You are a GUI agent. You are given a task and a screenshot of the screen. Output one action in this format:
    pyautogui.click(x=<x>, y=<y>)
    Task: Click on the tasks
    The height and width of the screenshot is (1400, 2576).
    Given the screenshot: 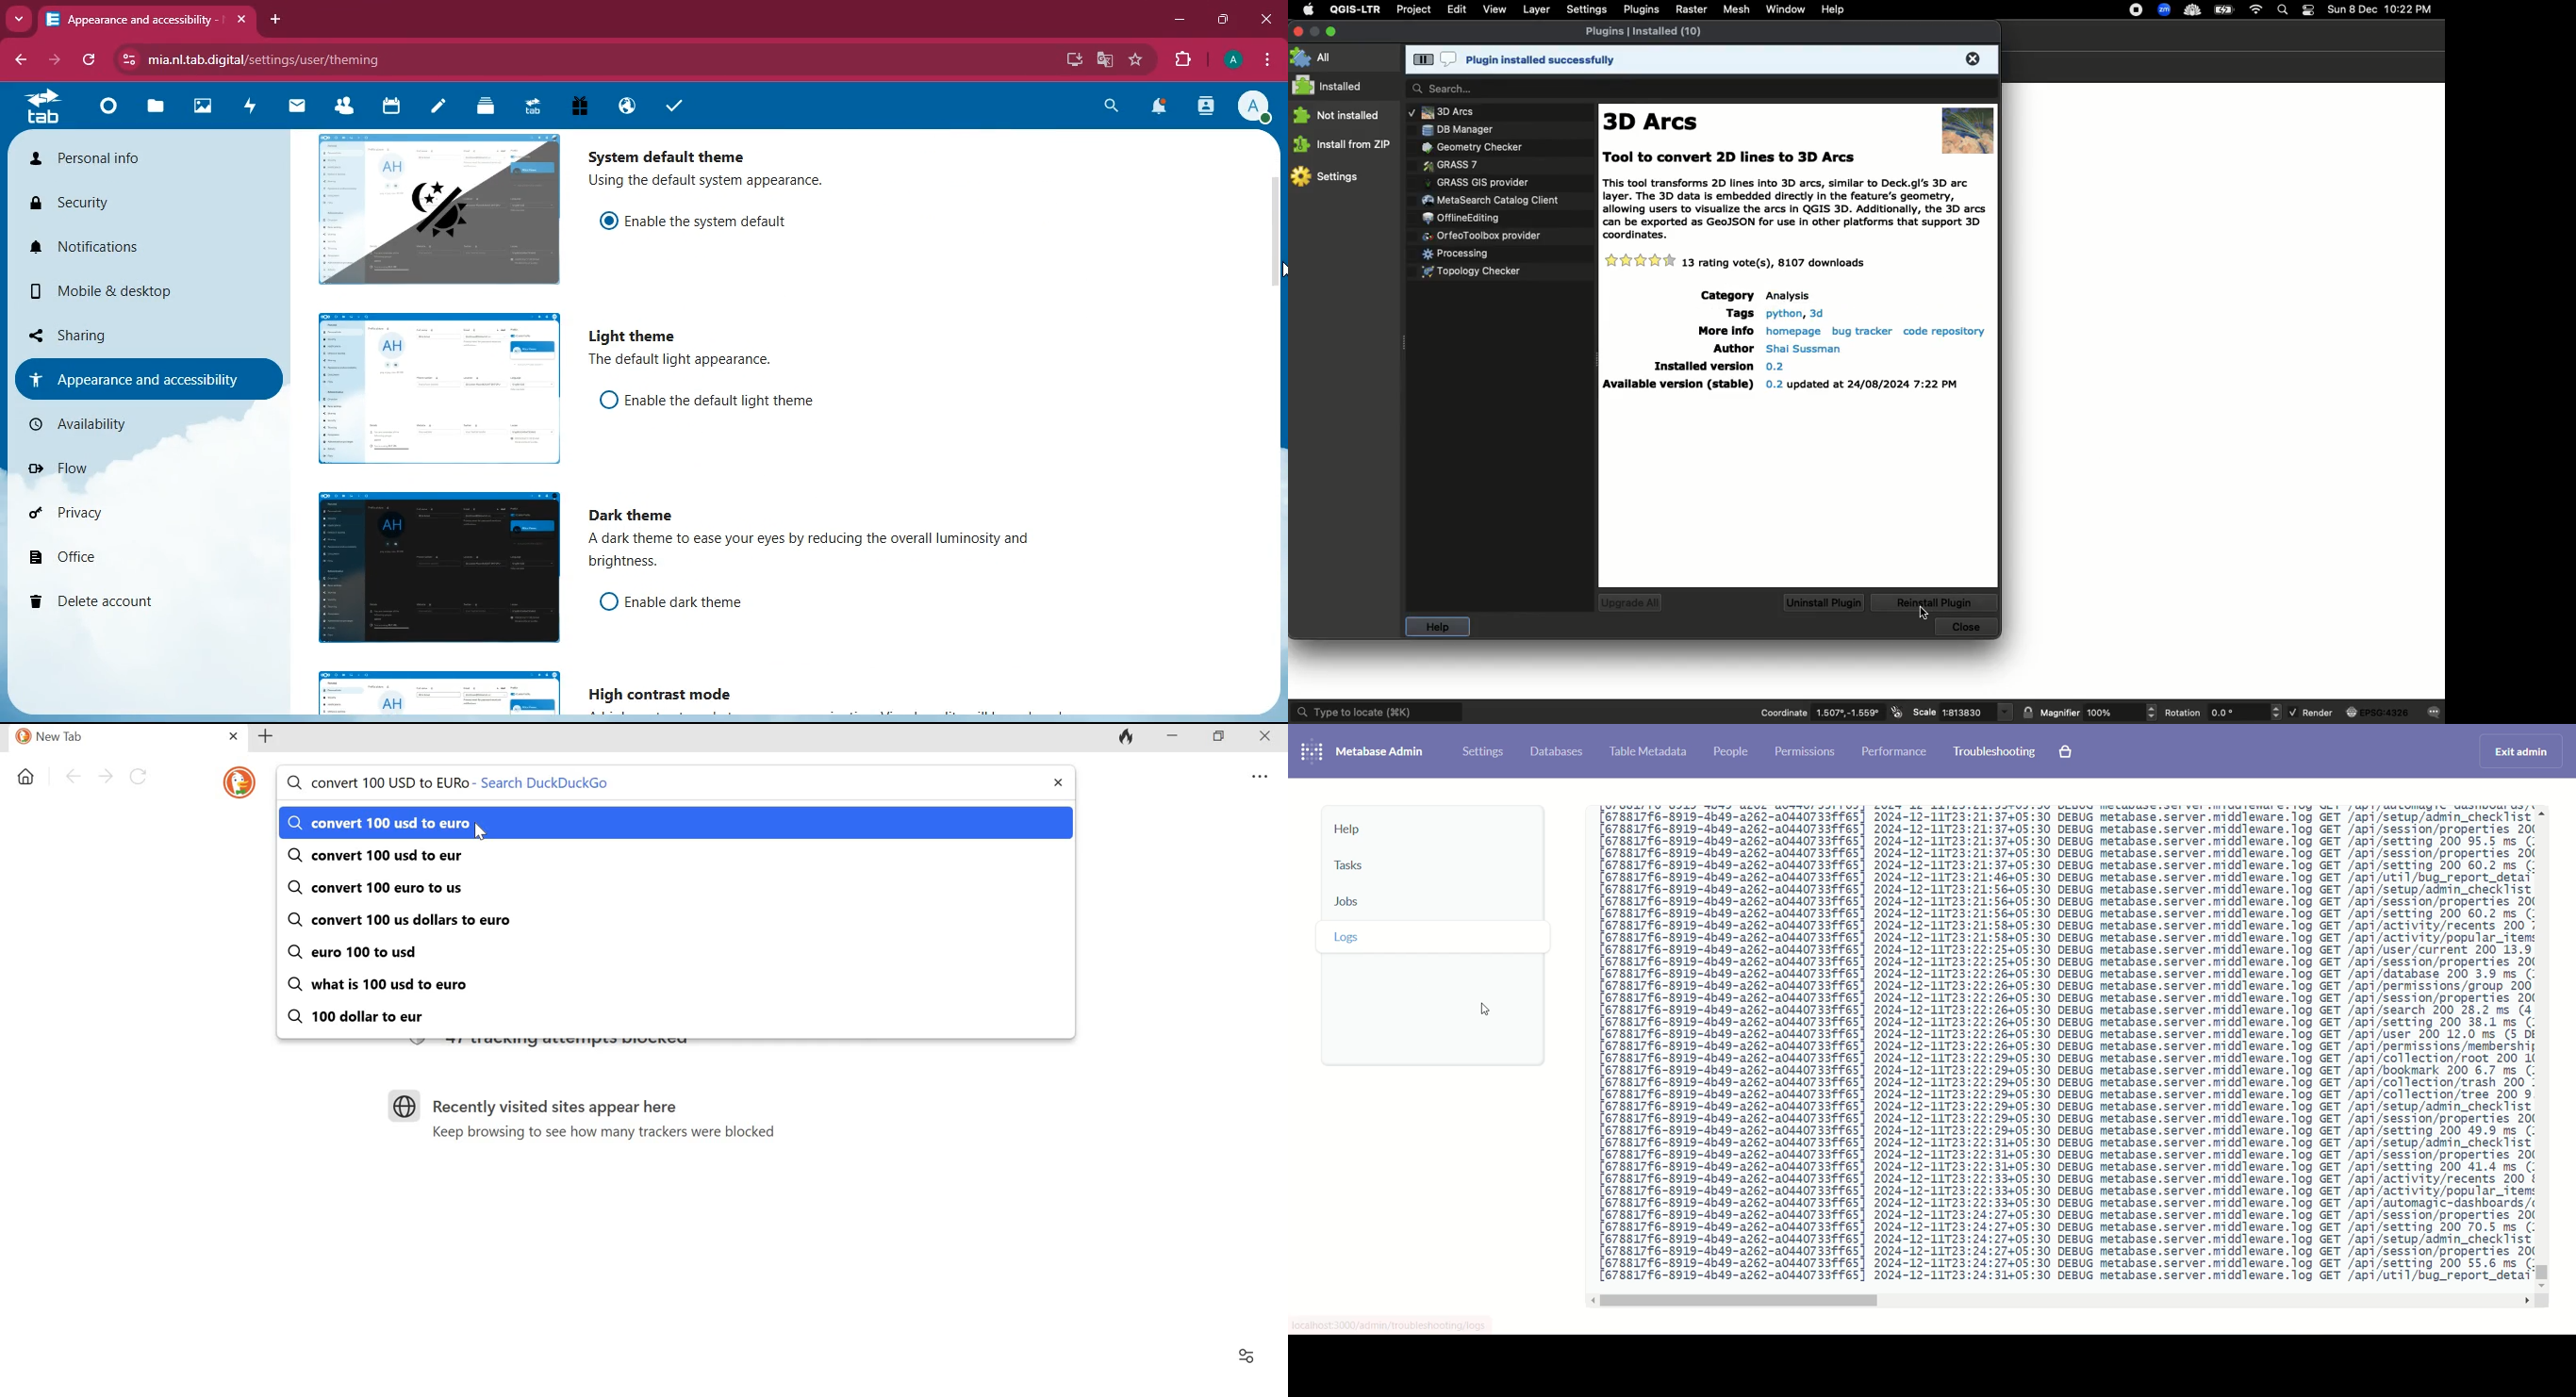 What is the action you would take?
    pyautogui.click(x=674, y=107)
    